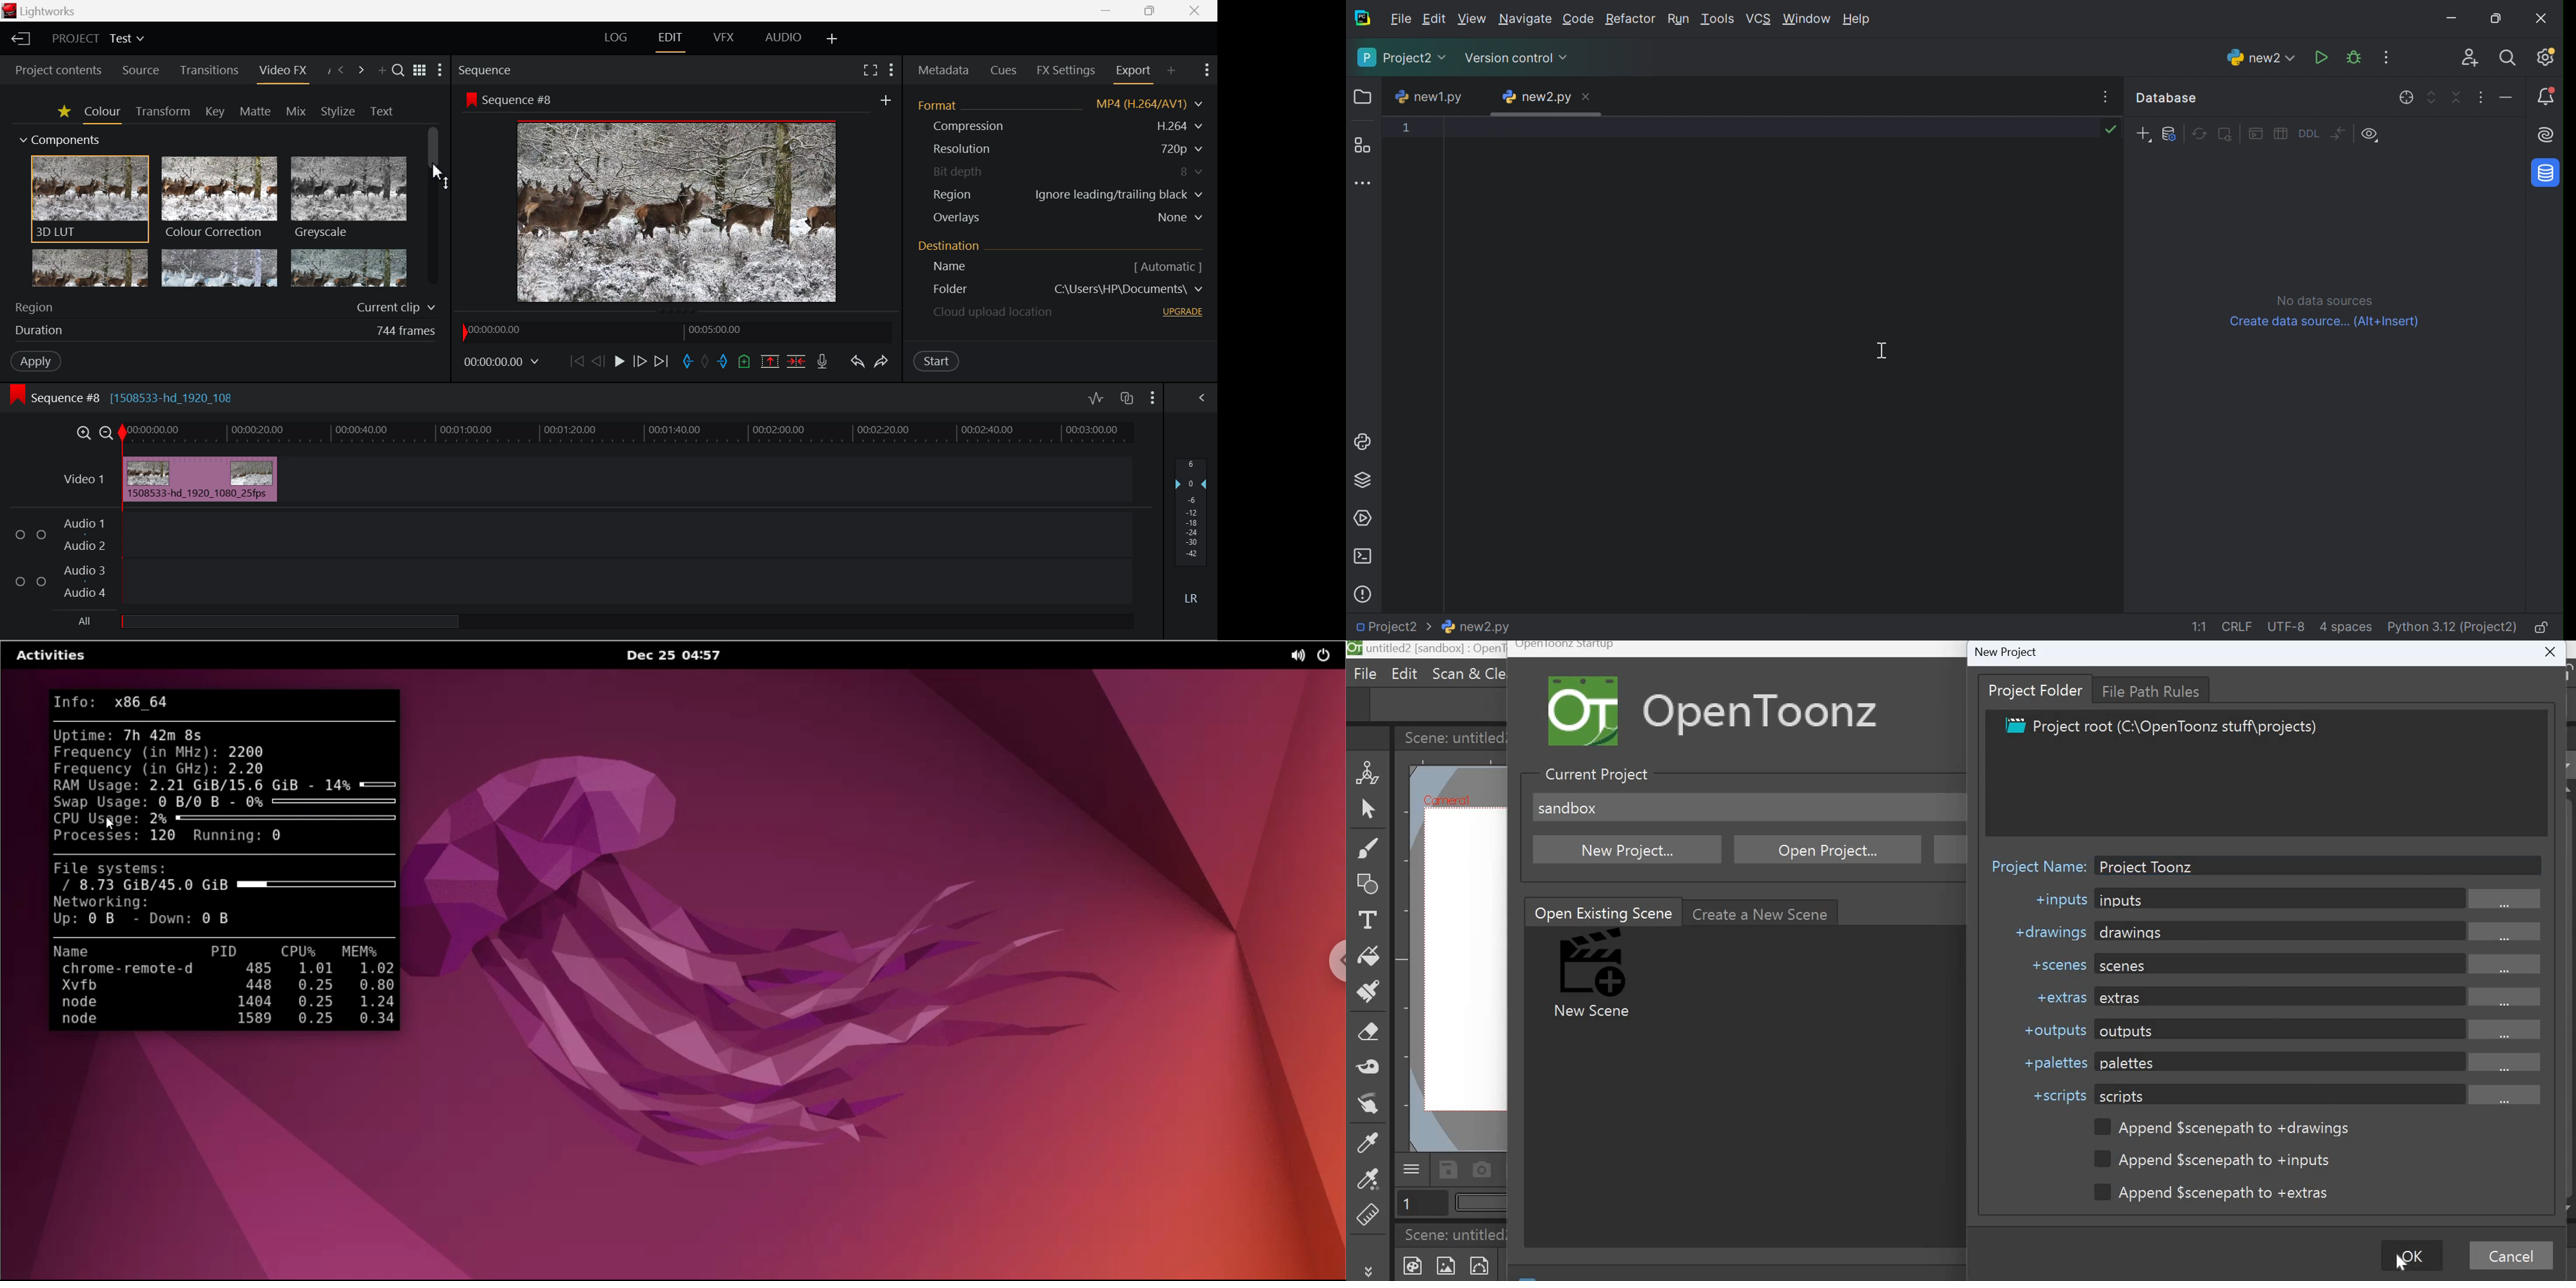  Describe the element at coordinates (497, 330) in the screenshot. I see `00:00:00.00` at that location.